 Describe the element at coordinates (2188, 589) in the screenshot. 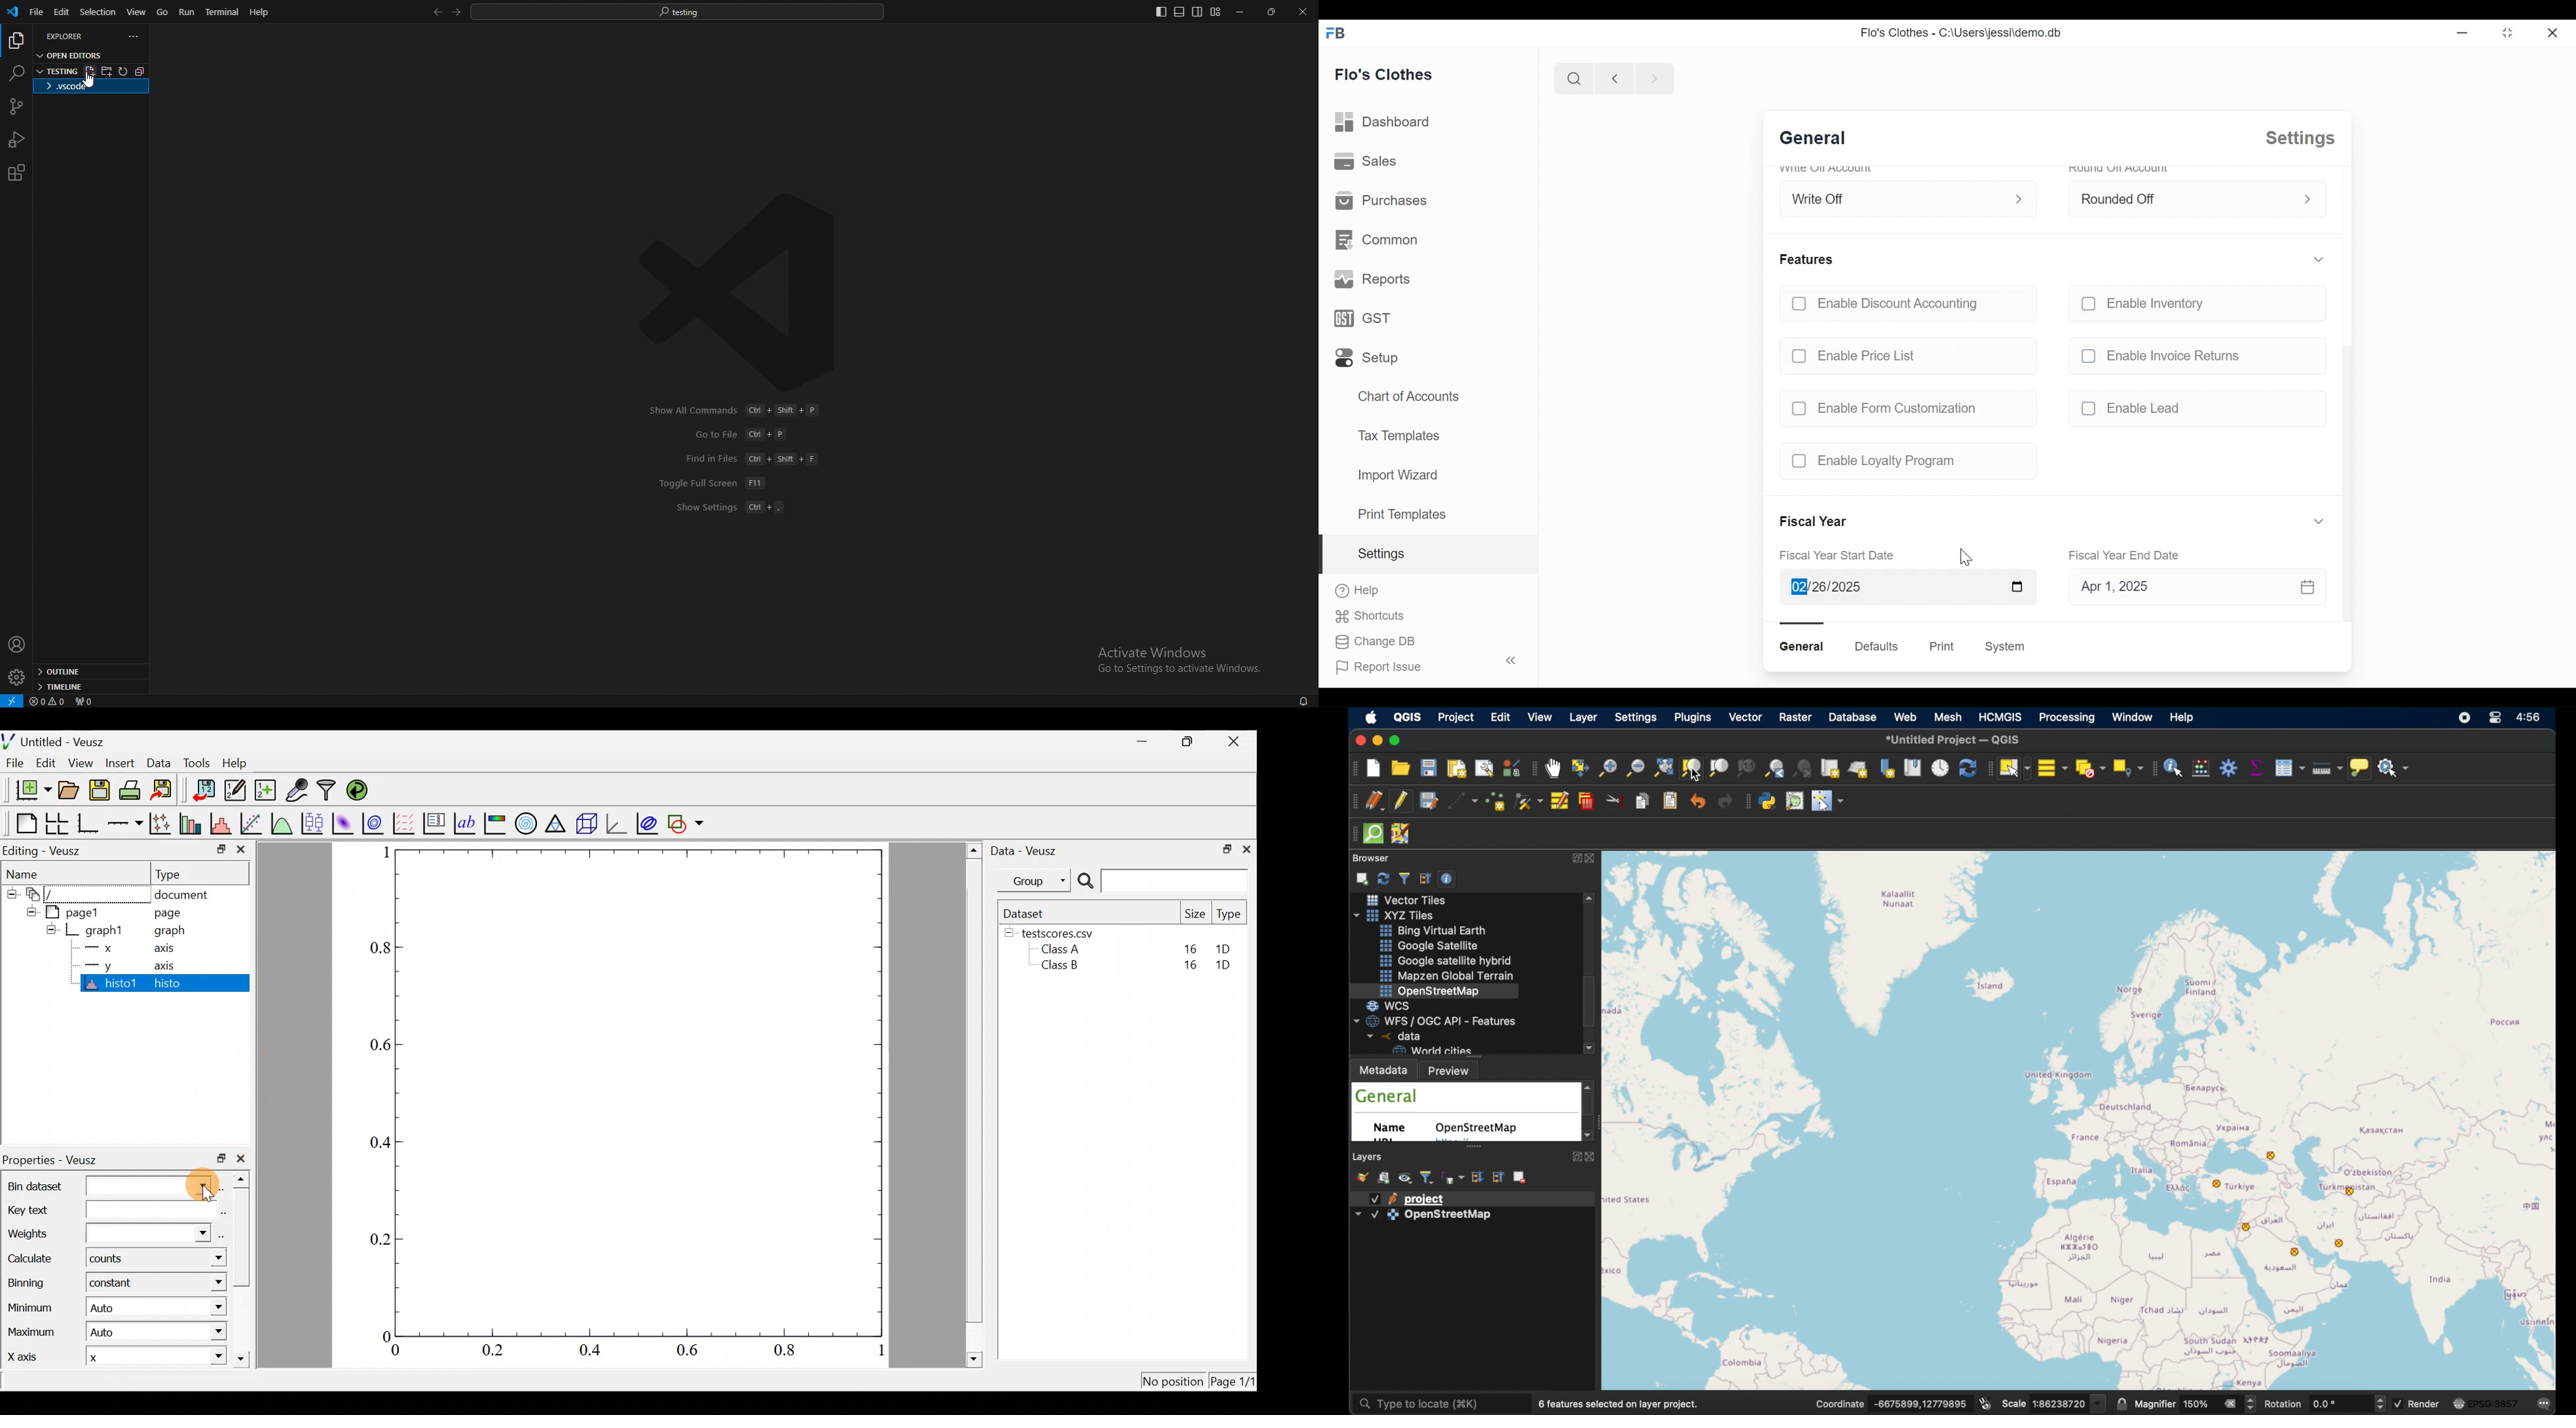

I see `Apr 1, 2025` at that location.